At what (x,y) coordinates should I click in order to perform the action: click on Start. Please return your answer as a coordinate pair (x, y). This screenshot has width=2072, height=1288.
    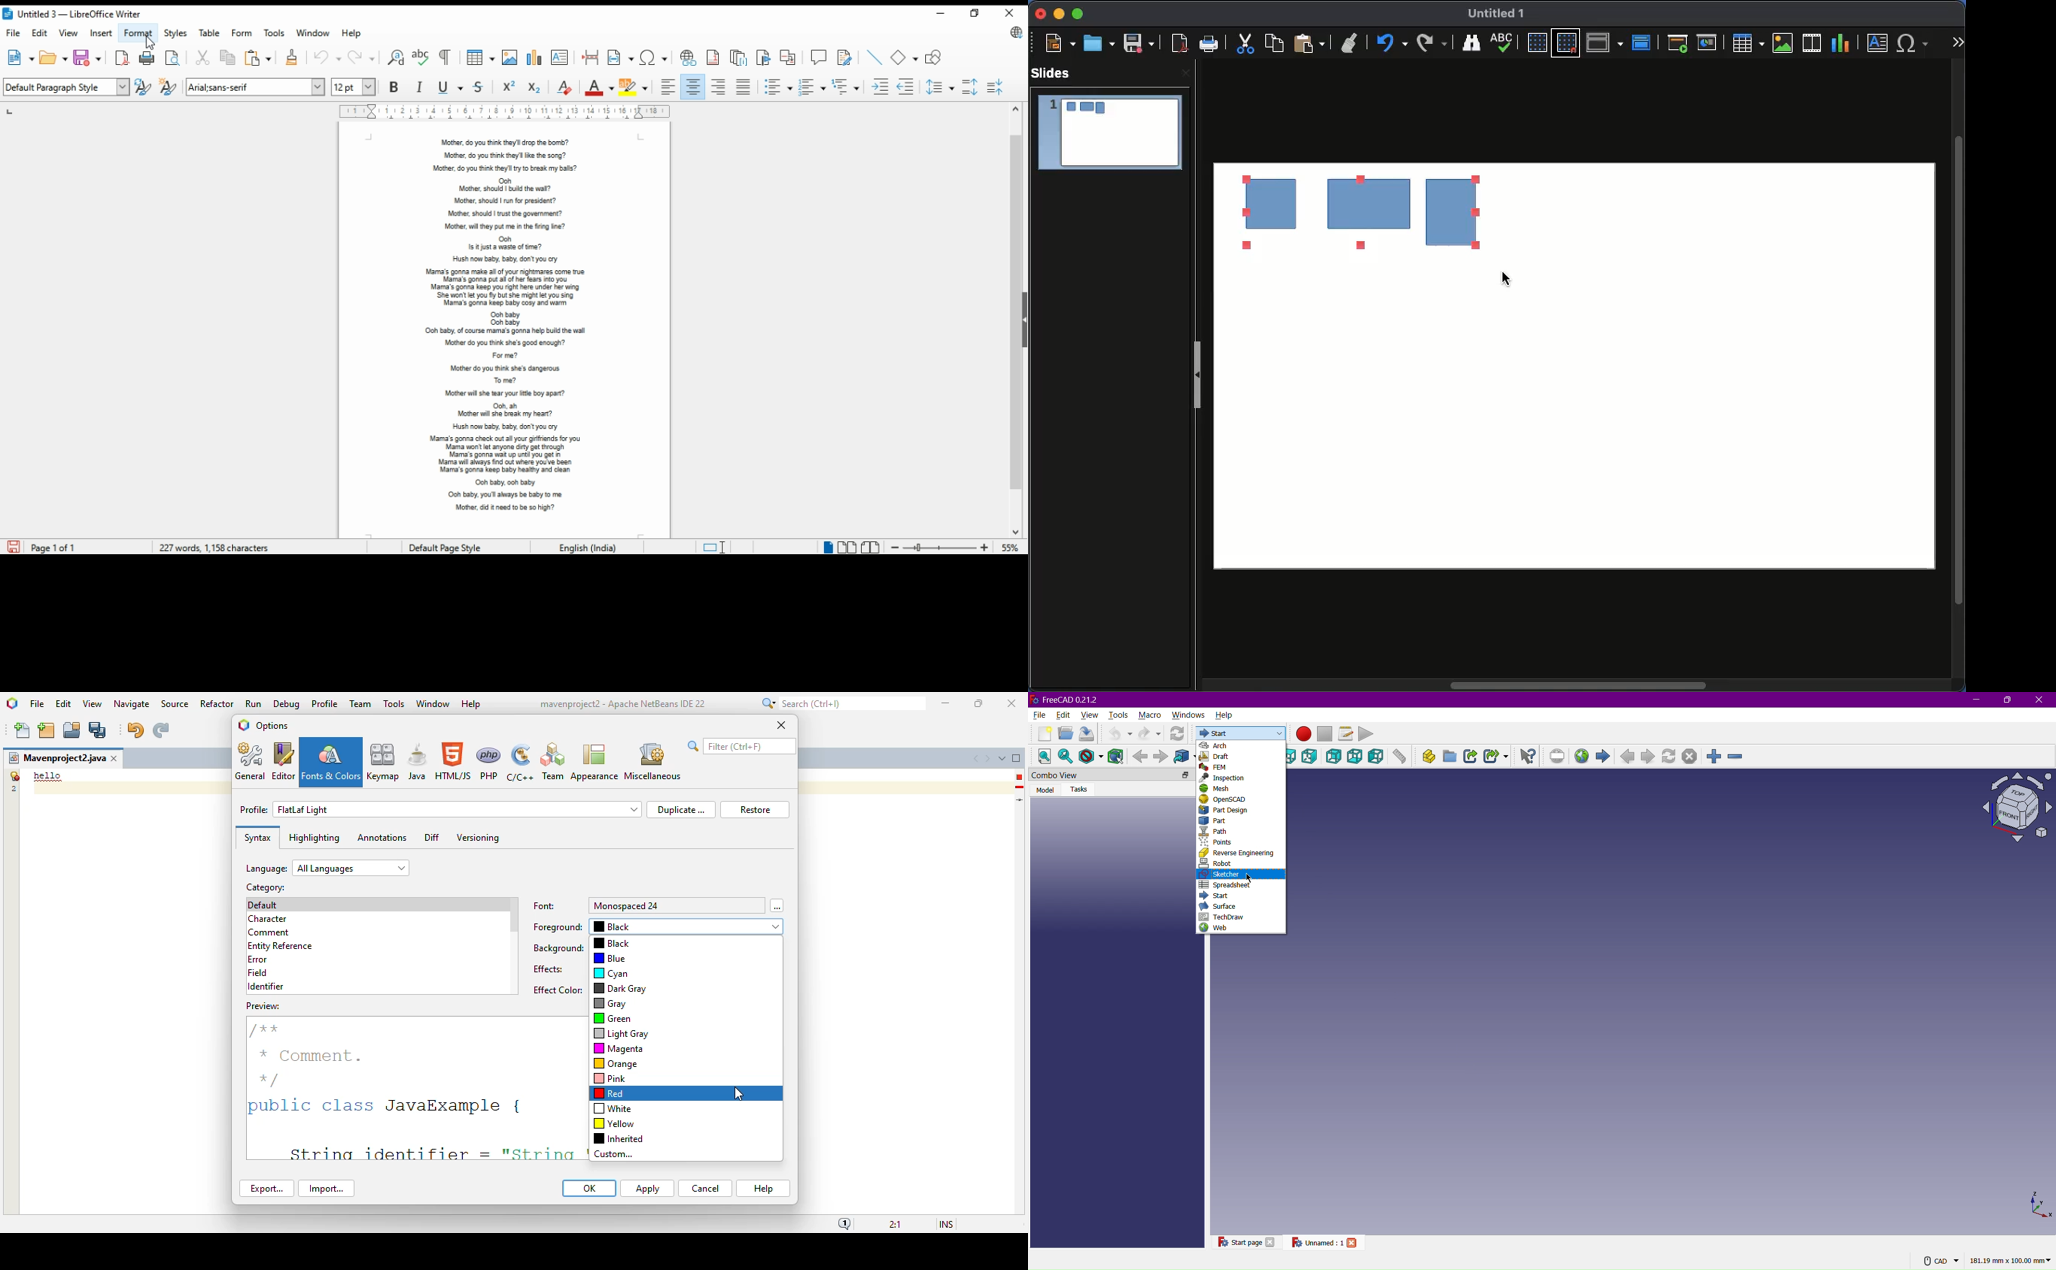
    Looking at the image, I should click on (1243, 896).